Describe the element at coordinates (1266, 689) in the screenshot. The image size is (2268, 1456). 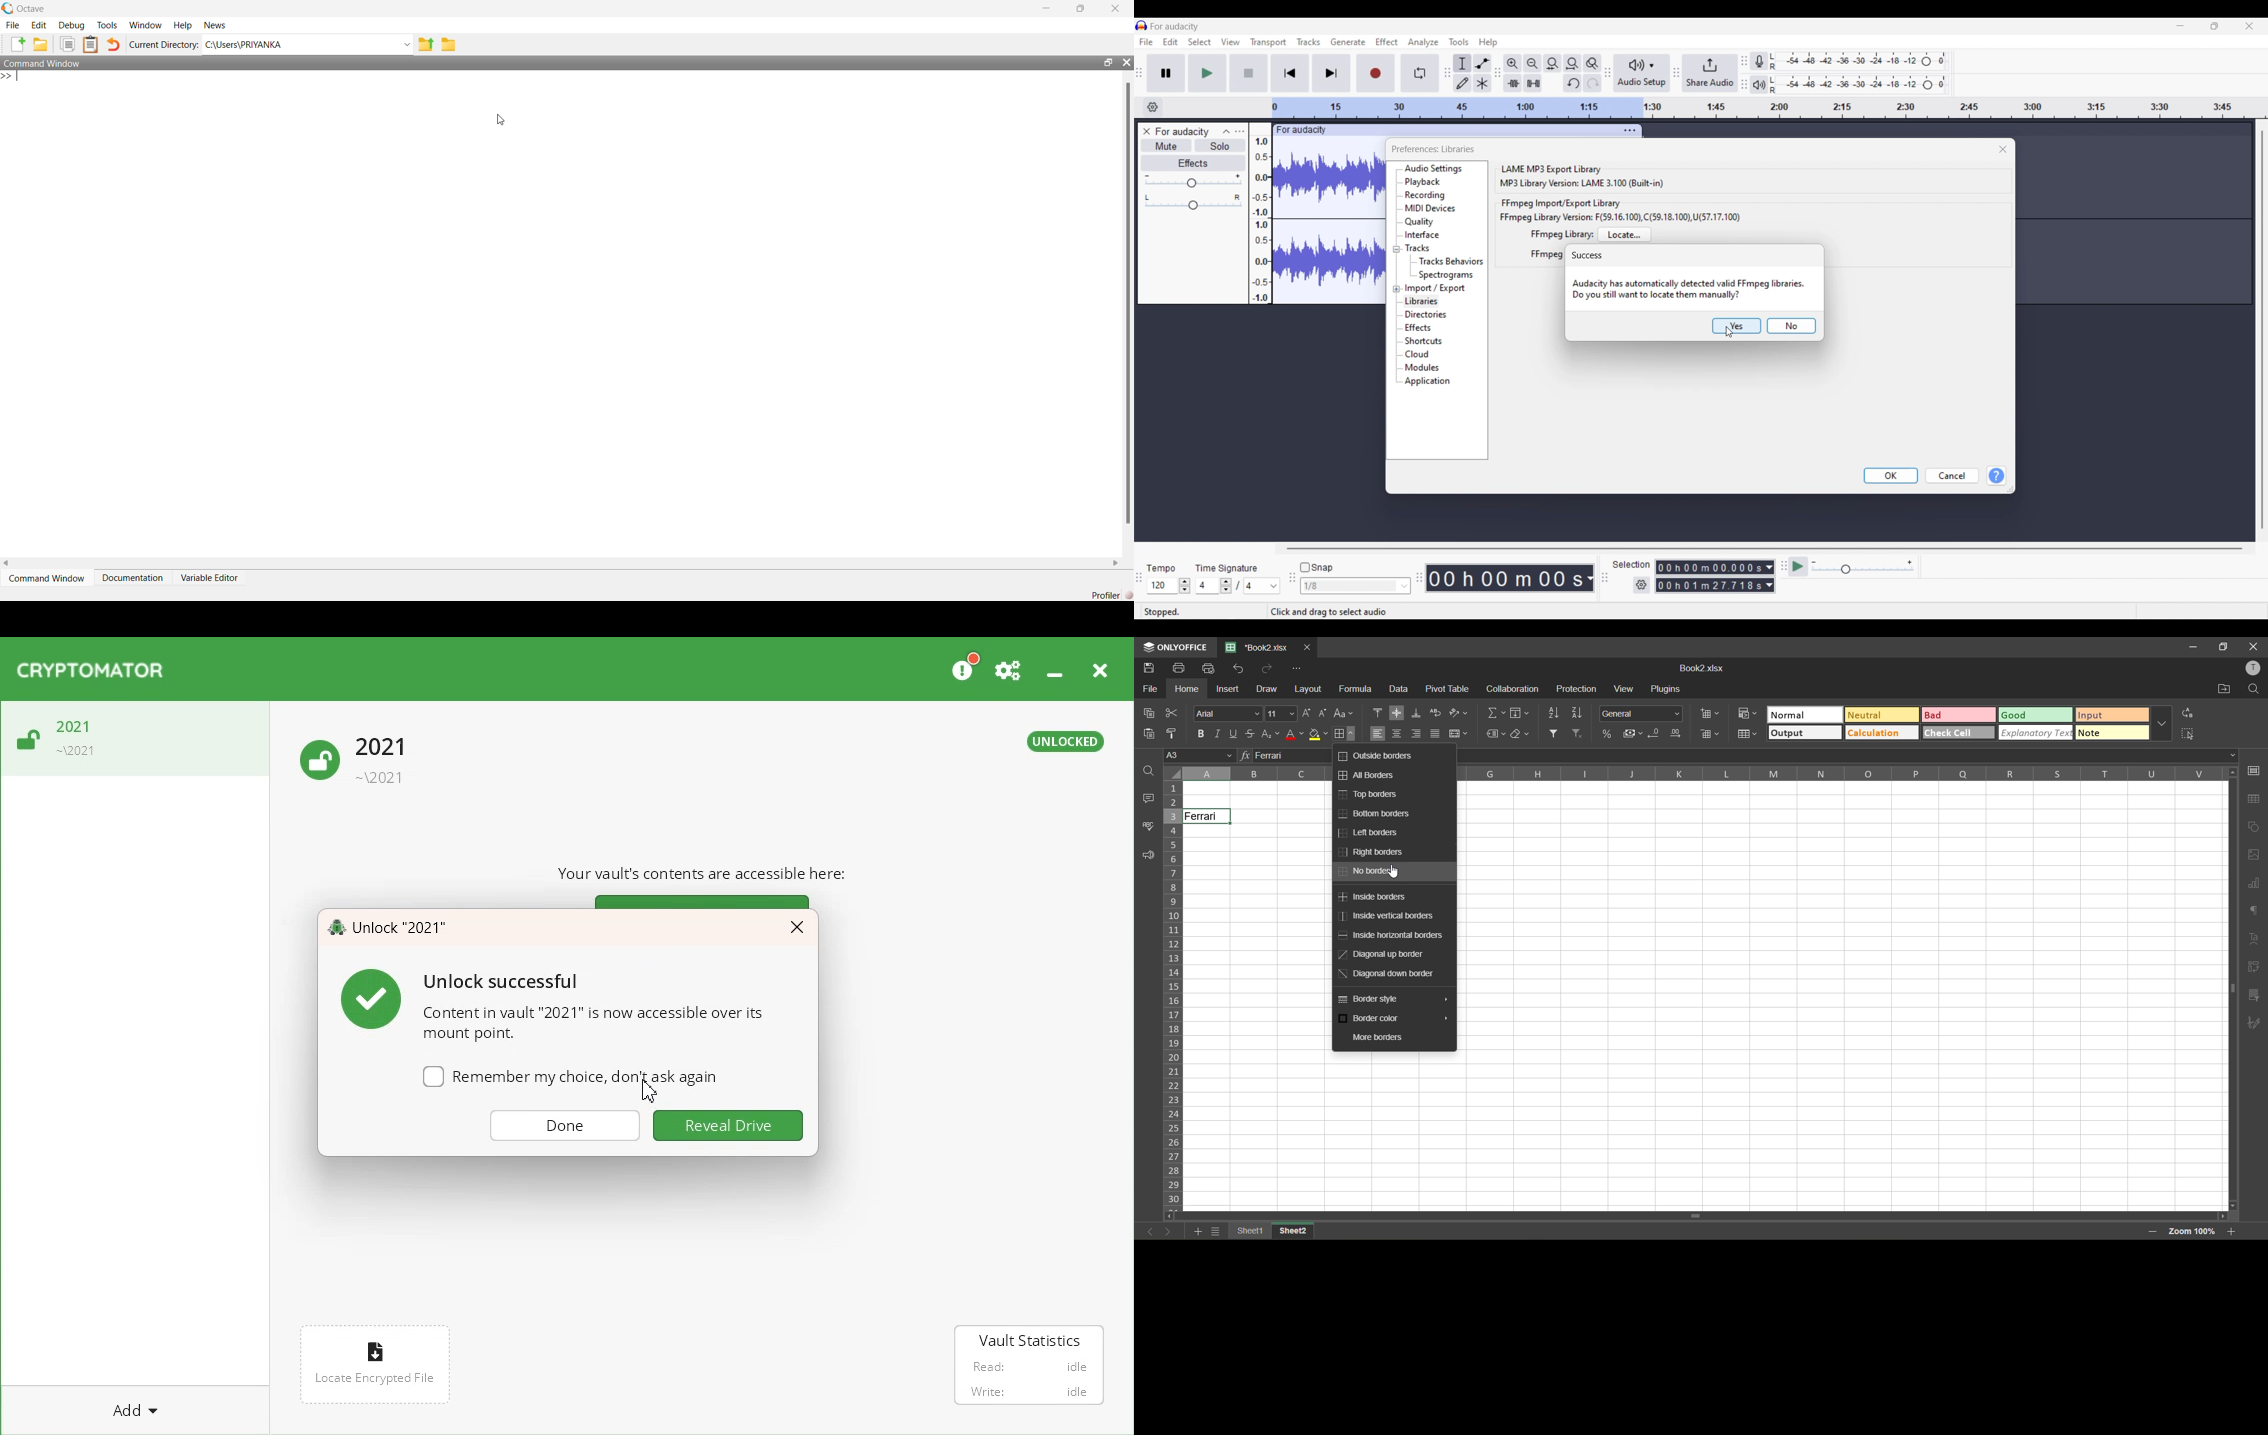
I see `draw` at that location.